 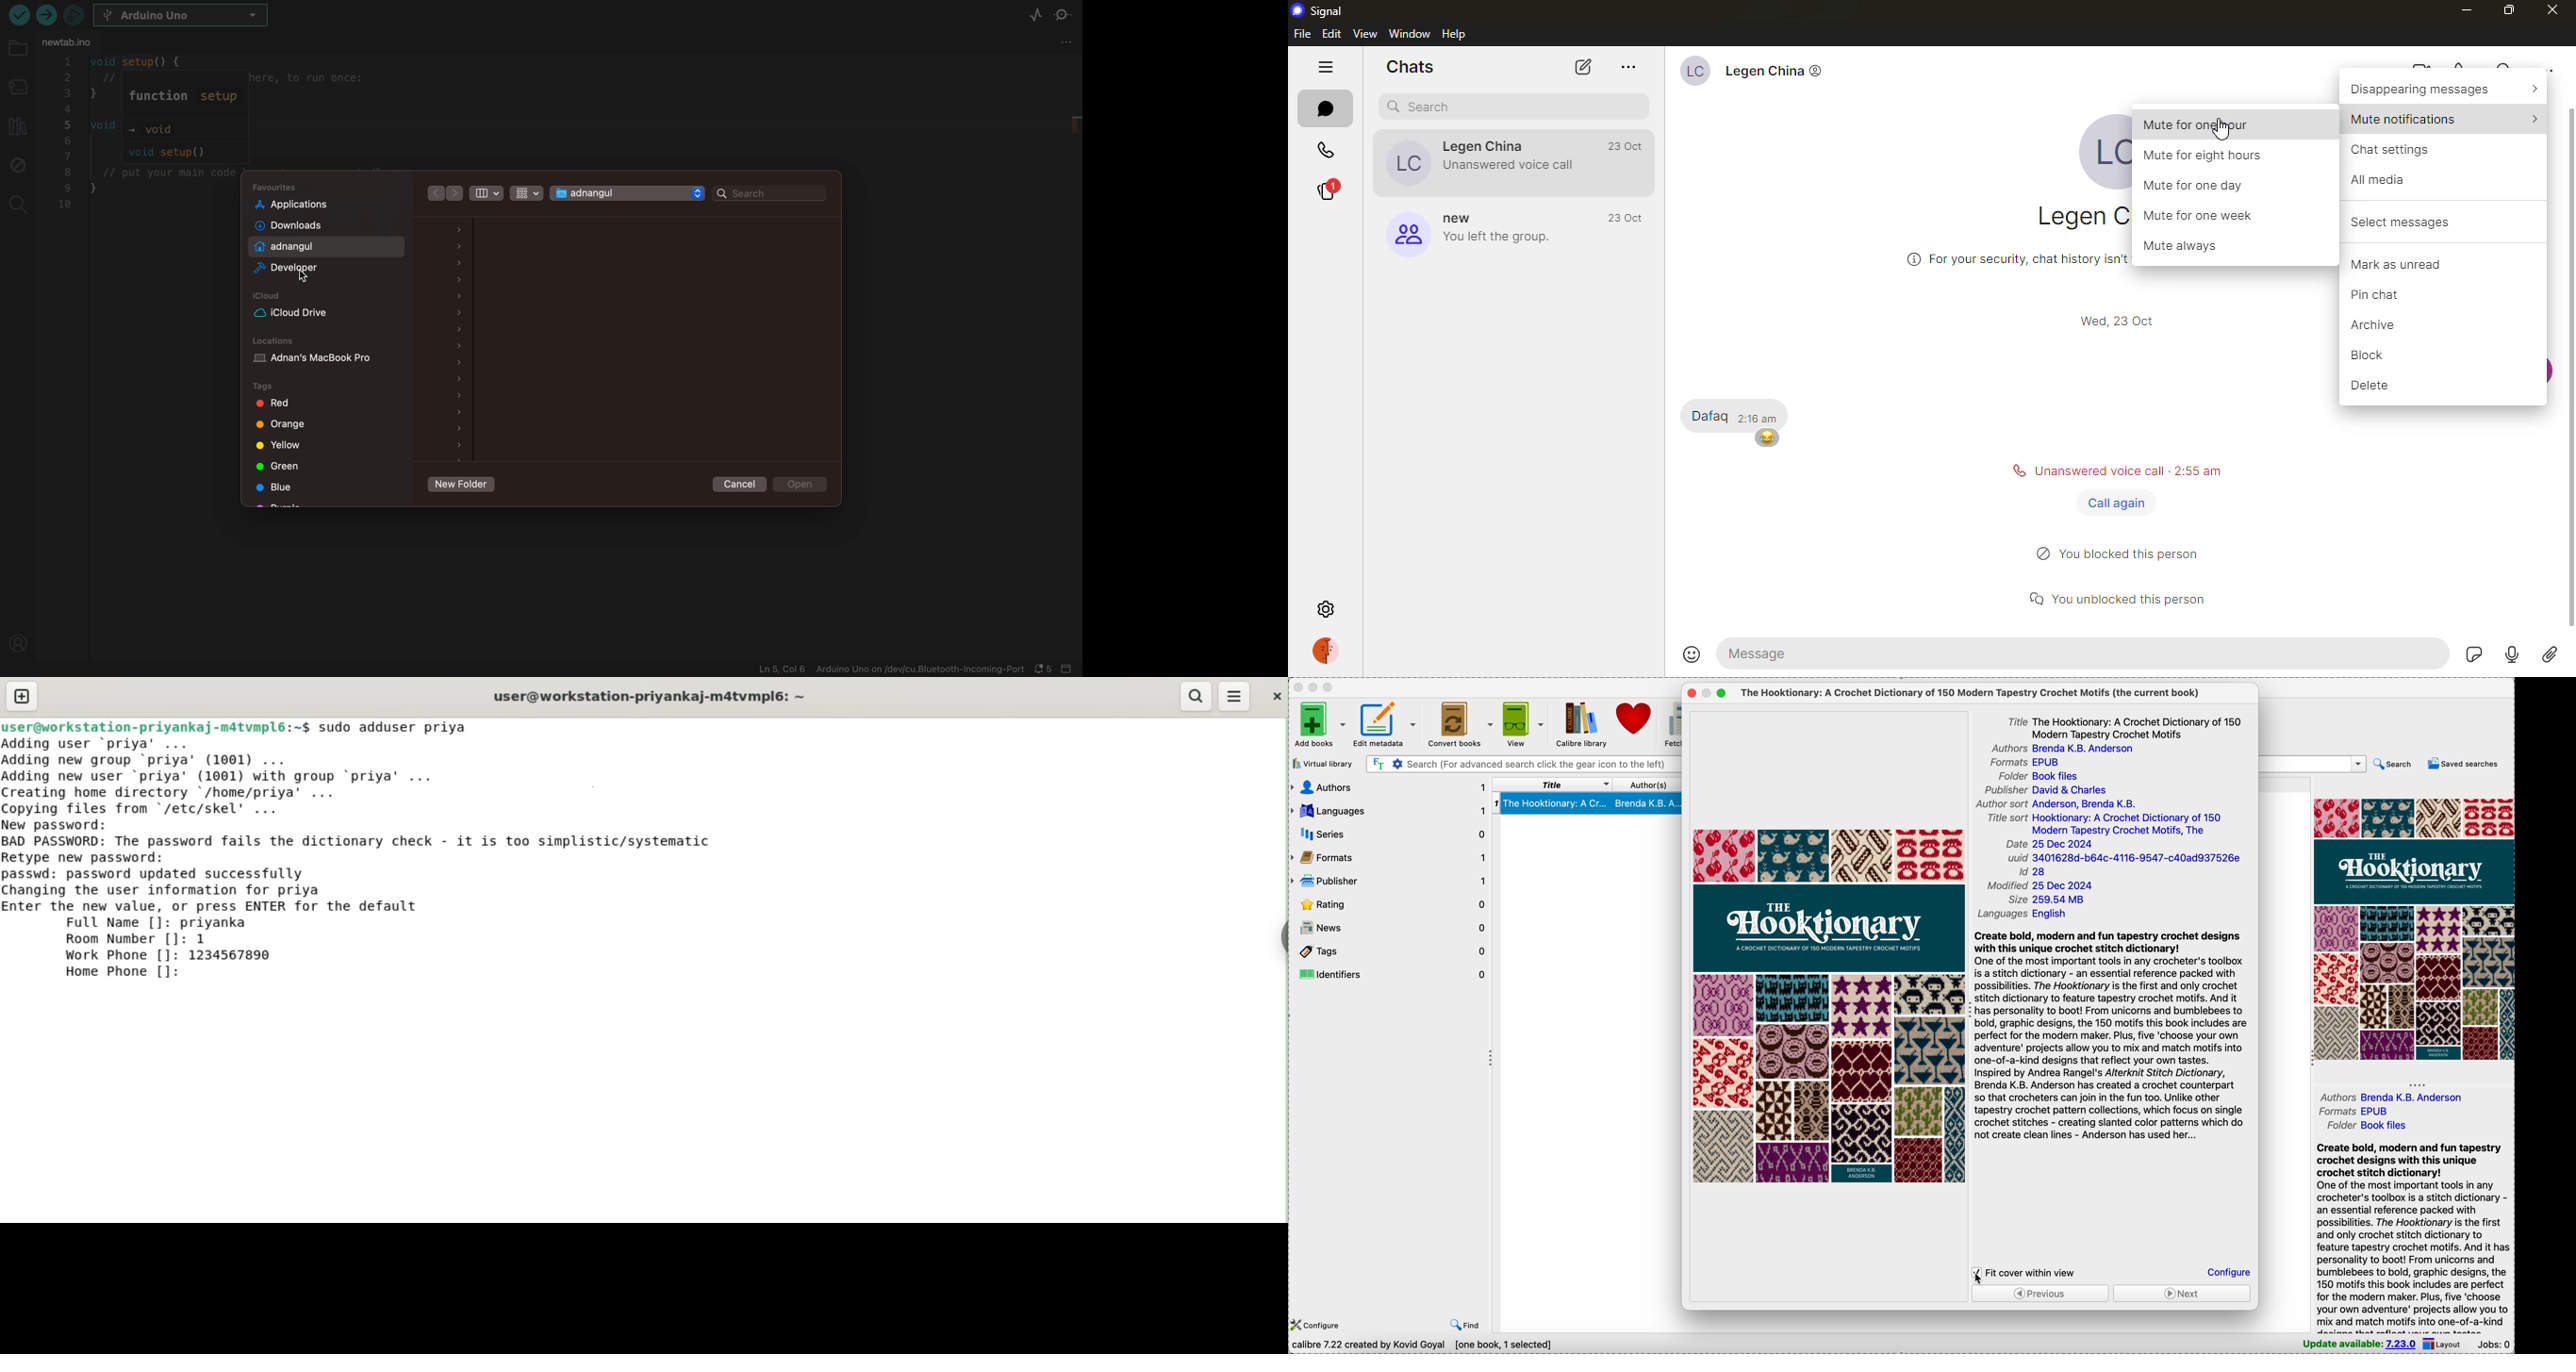 What do you see at coordinates (17, 202) in the screenshot?
I see `search` at bounding box center [17, 202].